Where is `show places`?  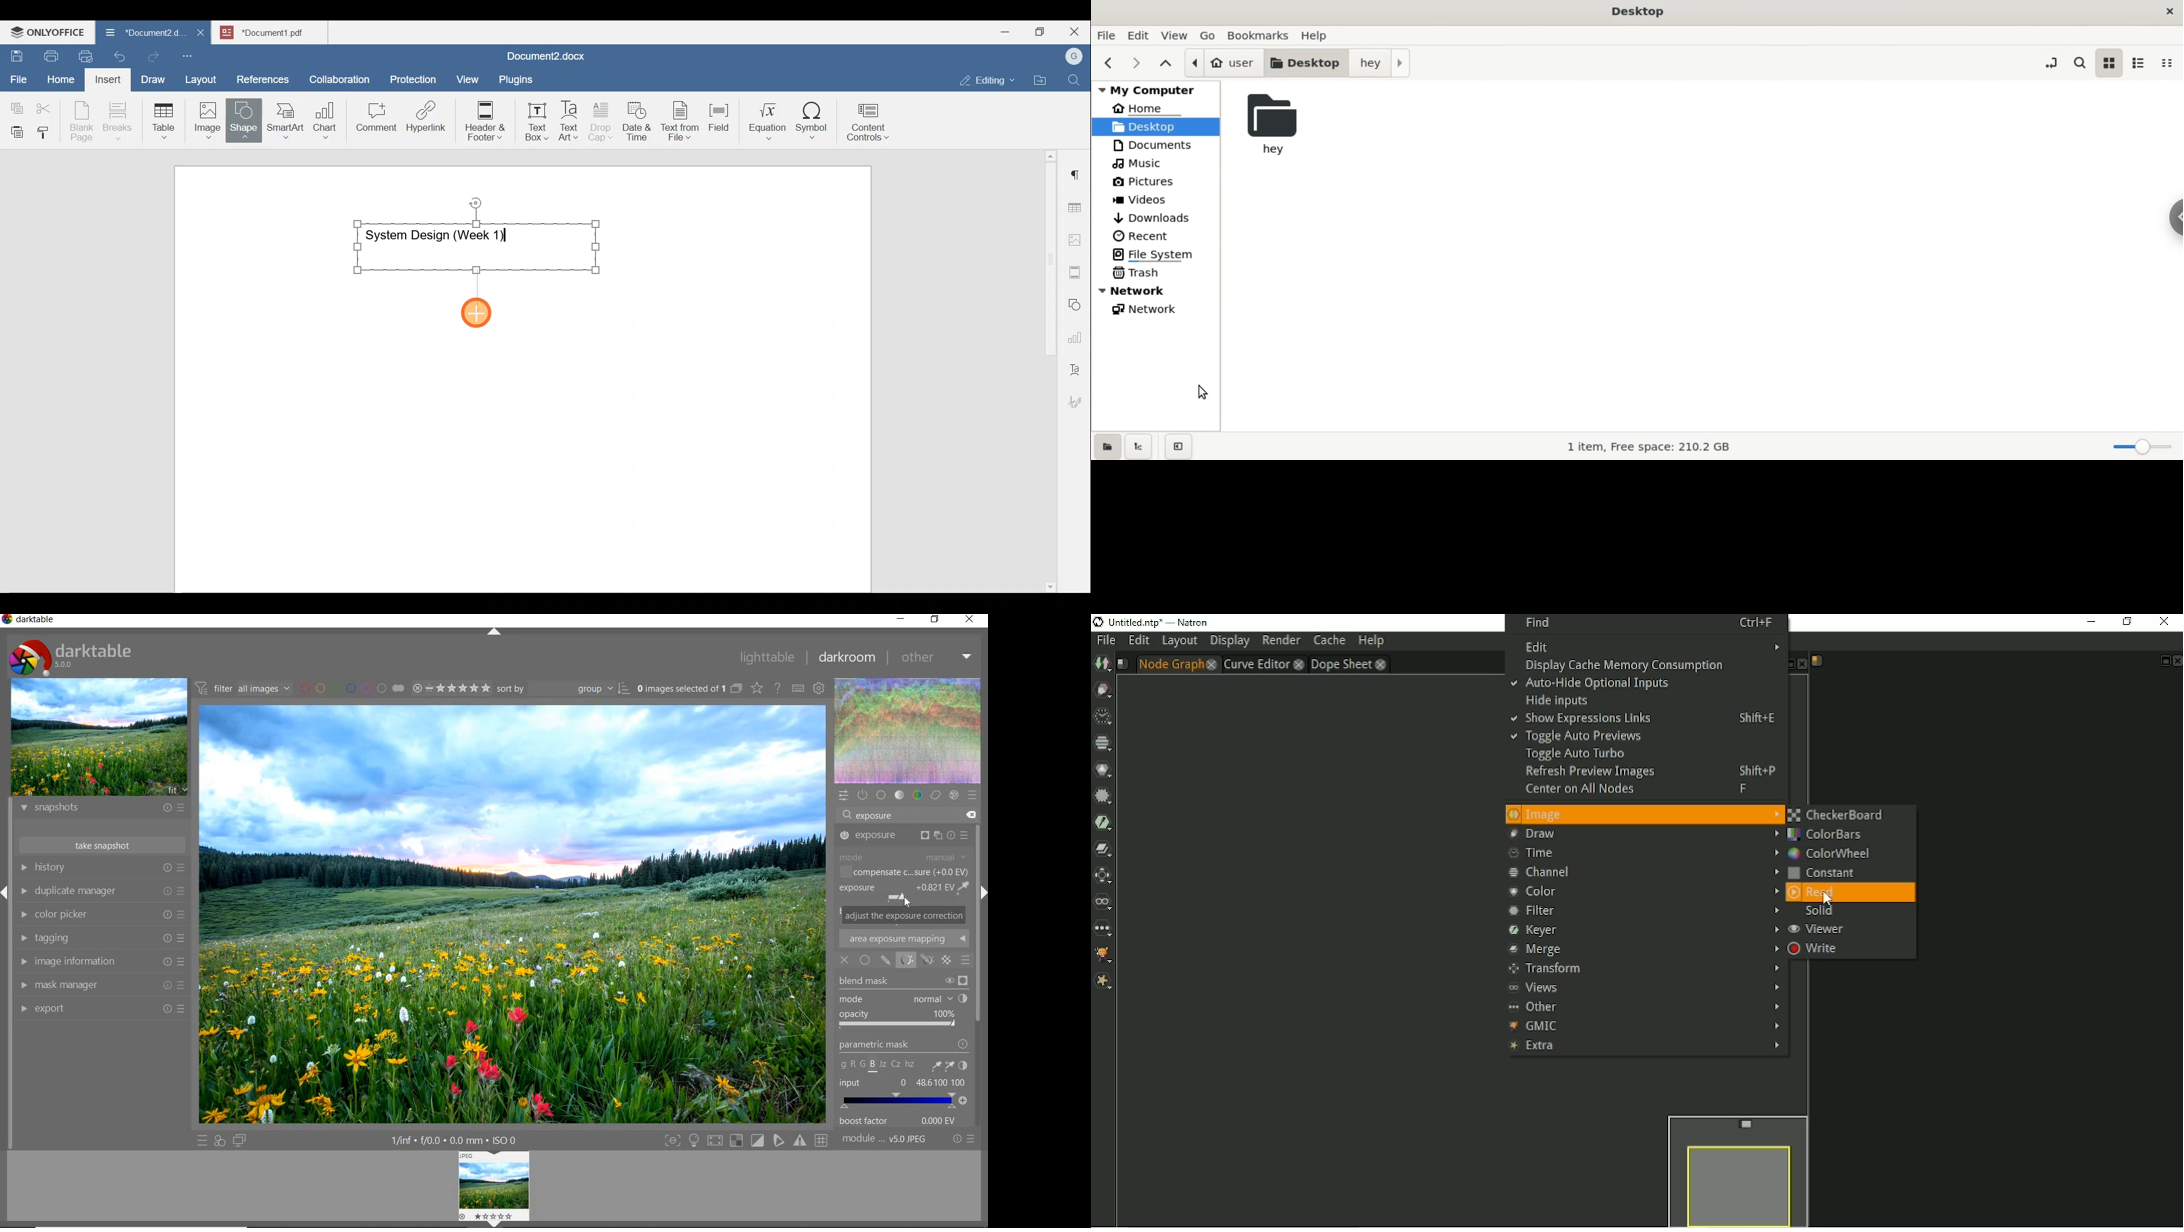 show places is located at coordinates (1106, 446).